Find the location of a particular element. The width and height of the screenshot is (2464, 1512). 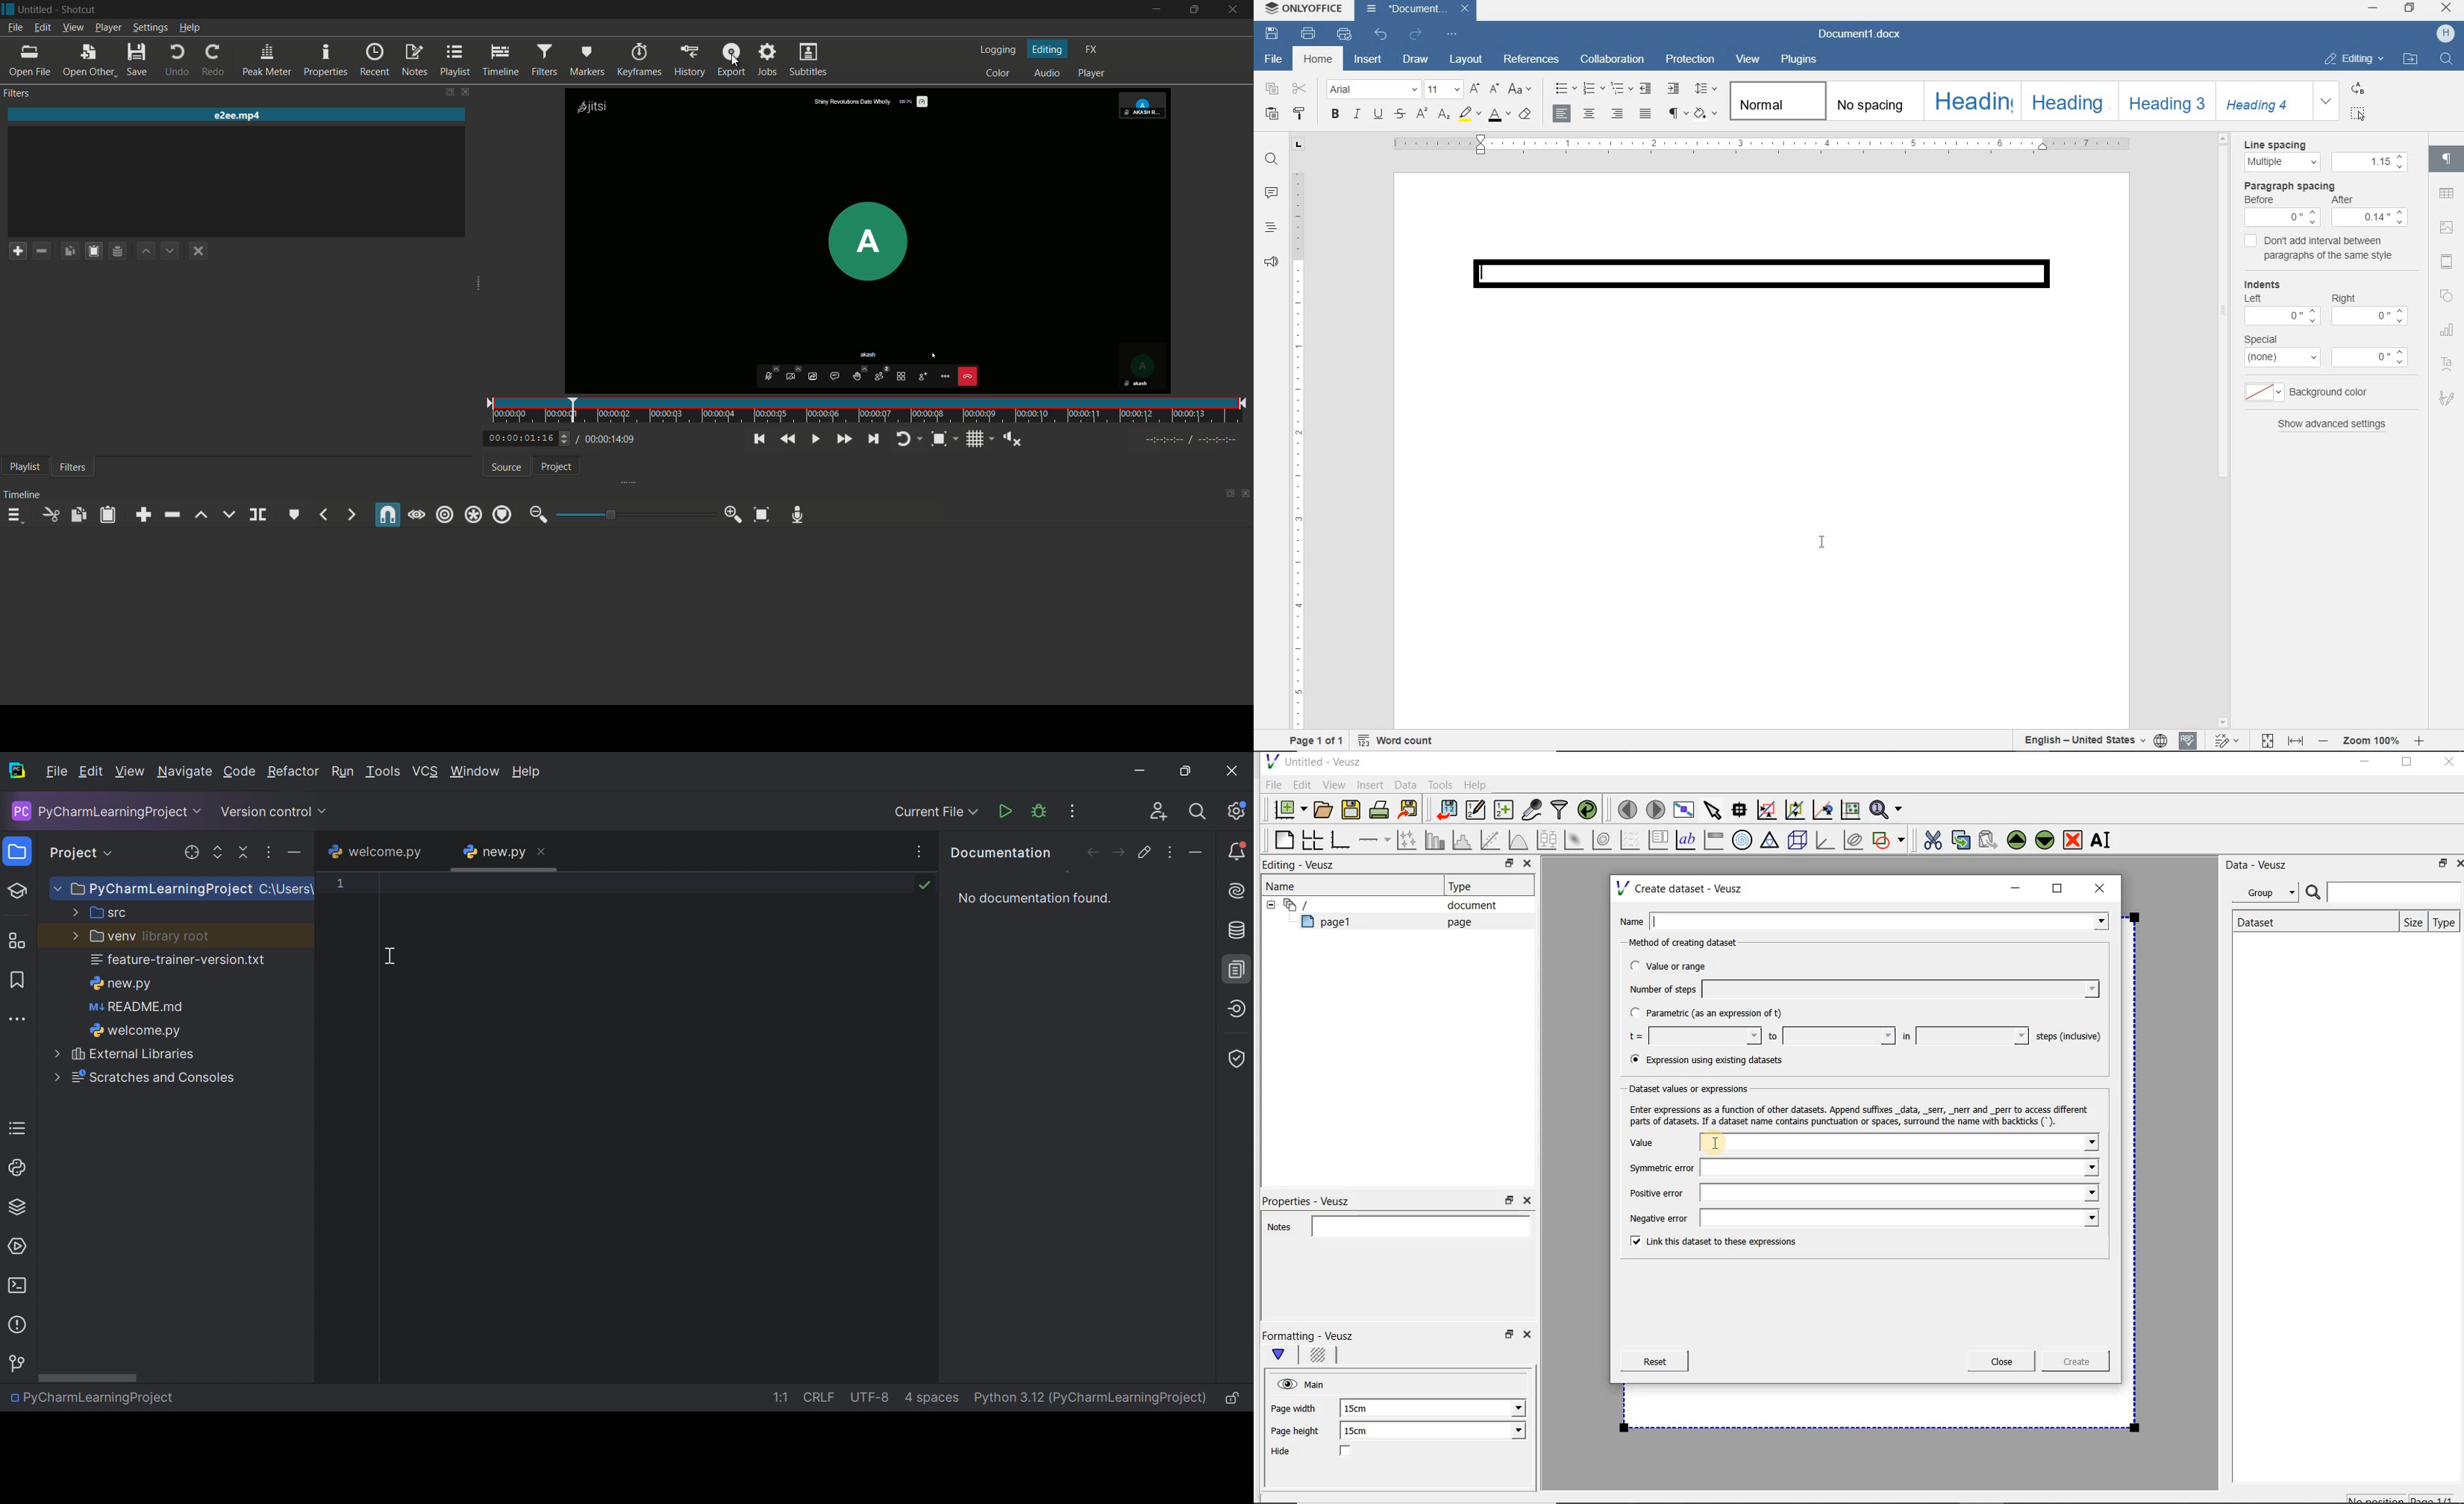

normal is located at coordinates (1777, 102).